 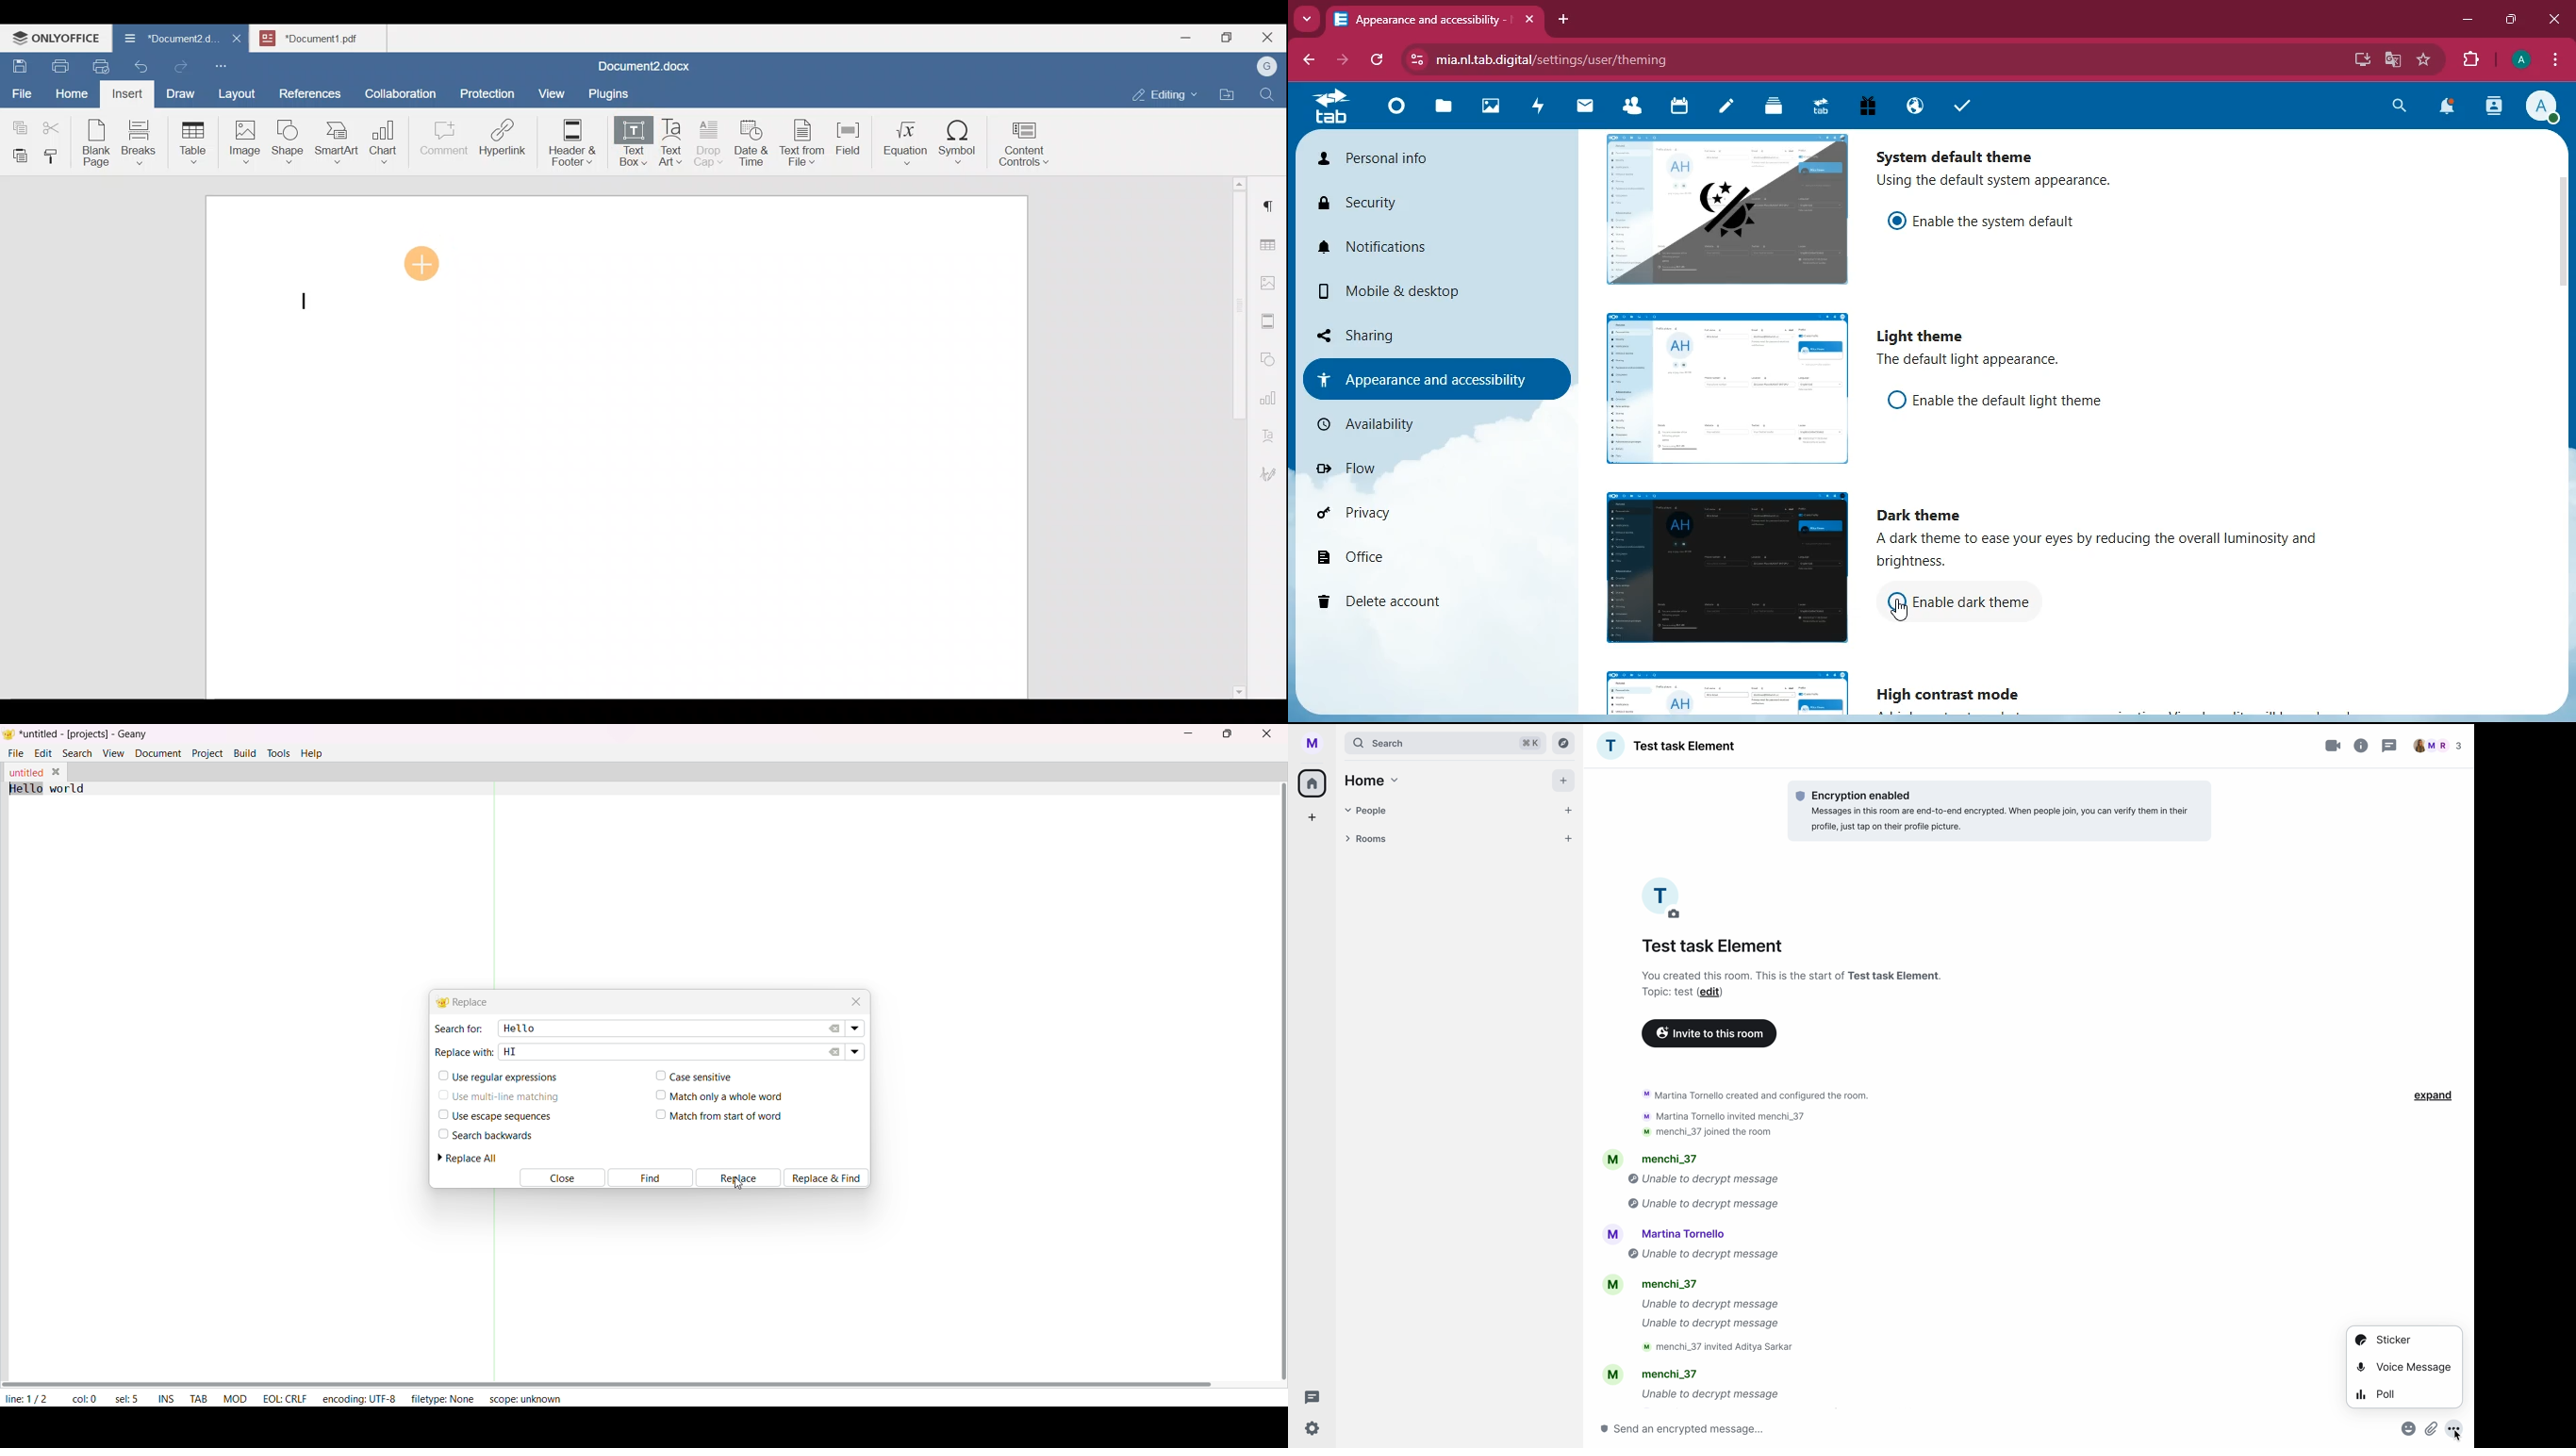 I want to click on home, so click(x=1395, y=111).